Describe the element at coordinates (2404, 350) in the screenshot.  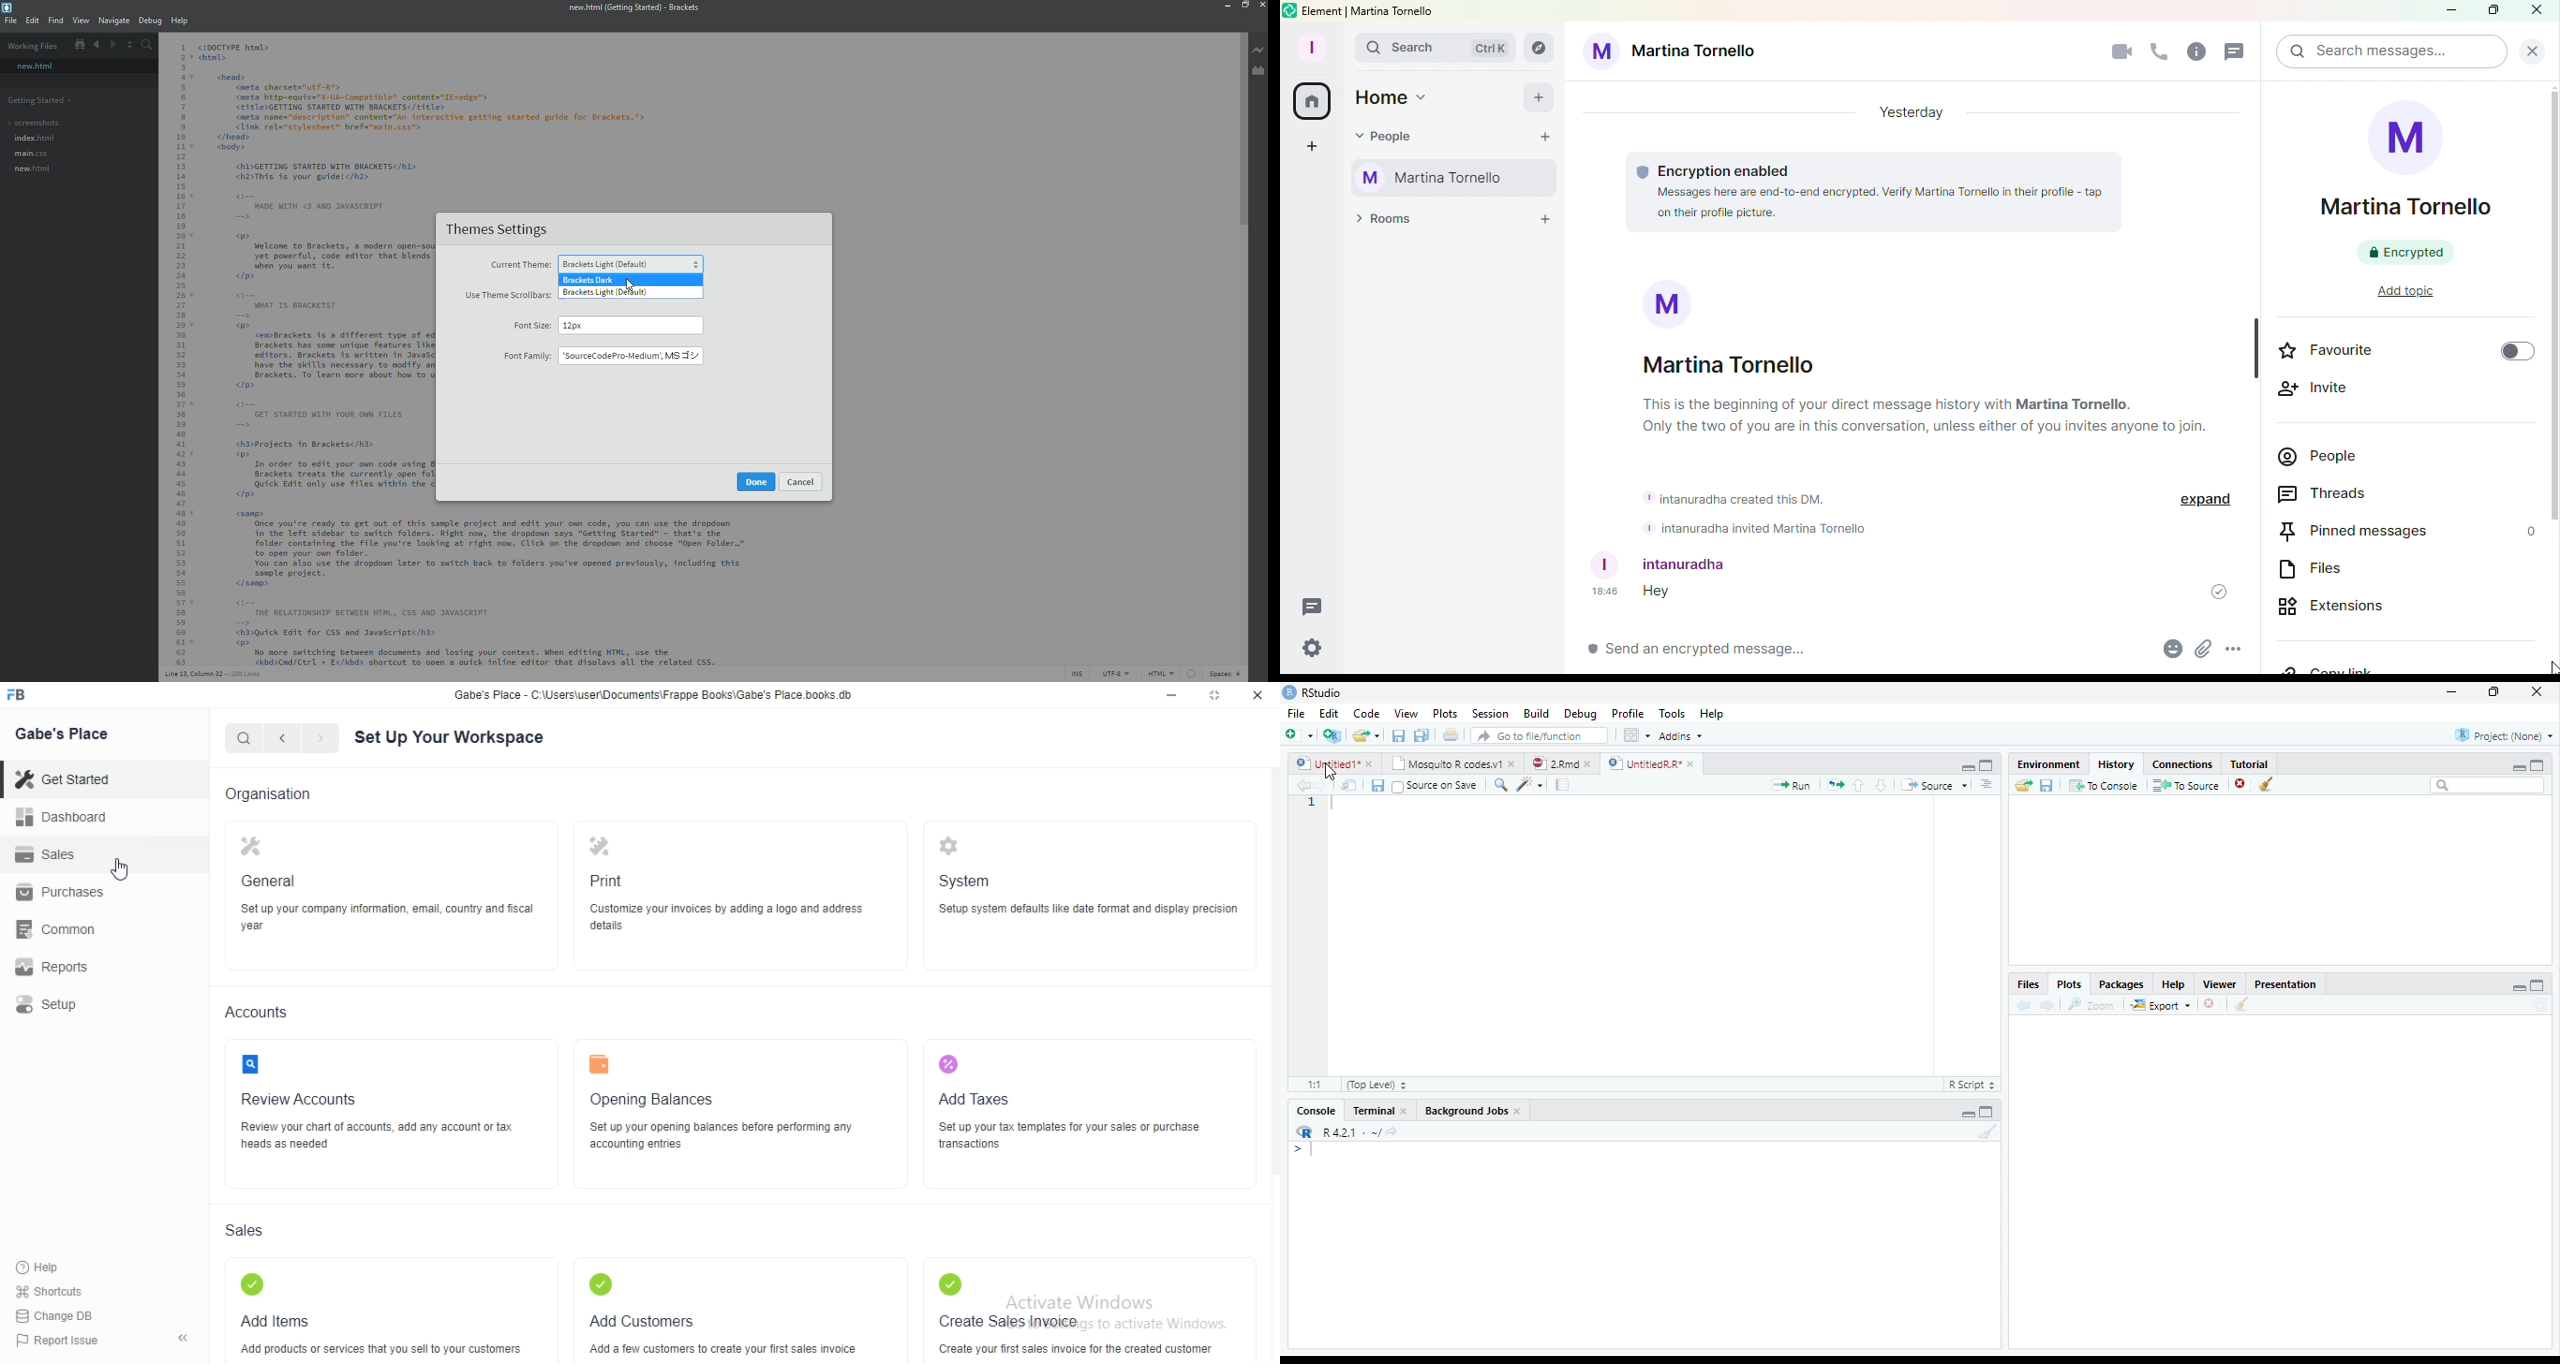
I see `Favourite` at that location.